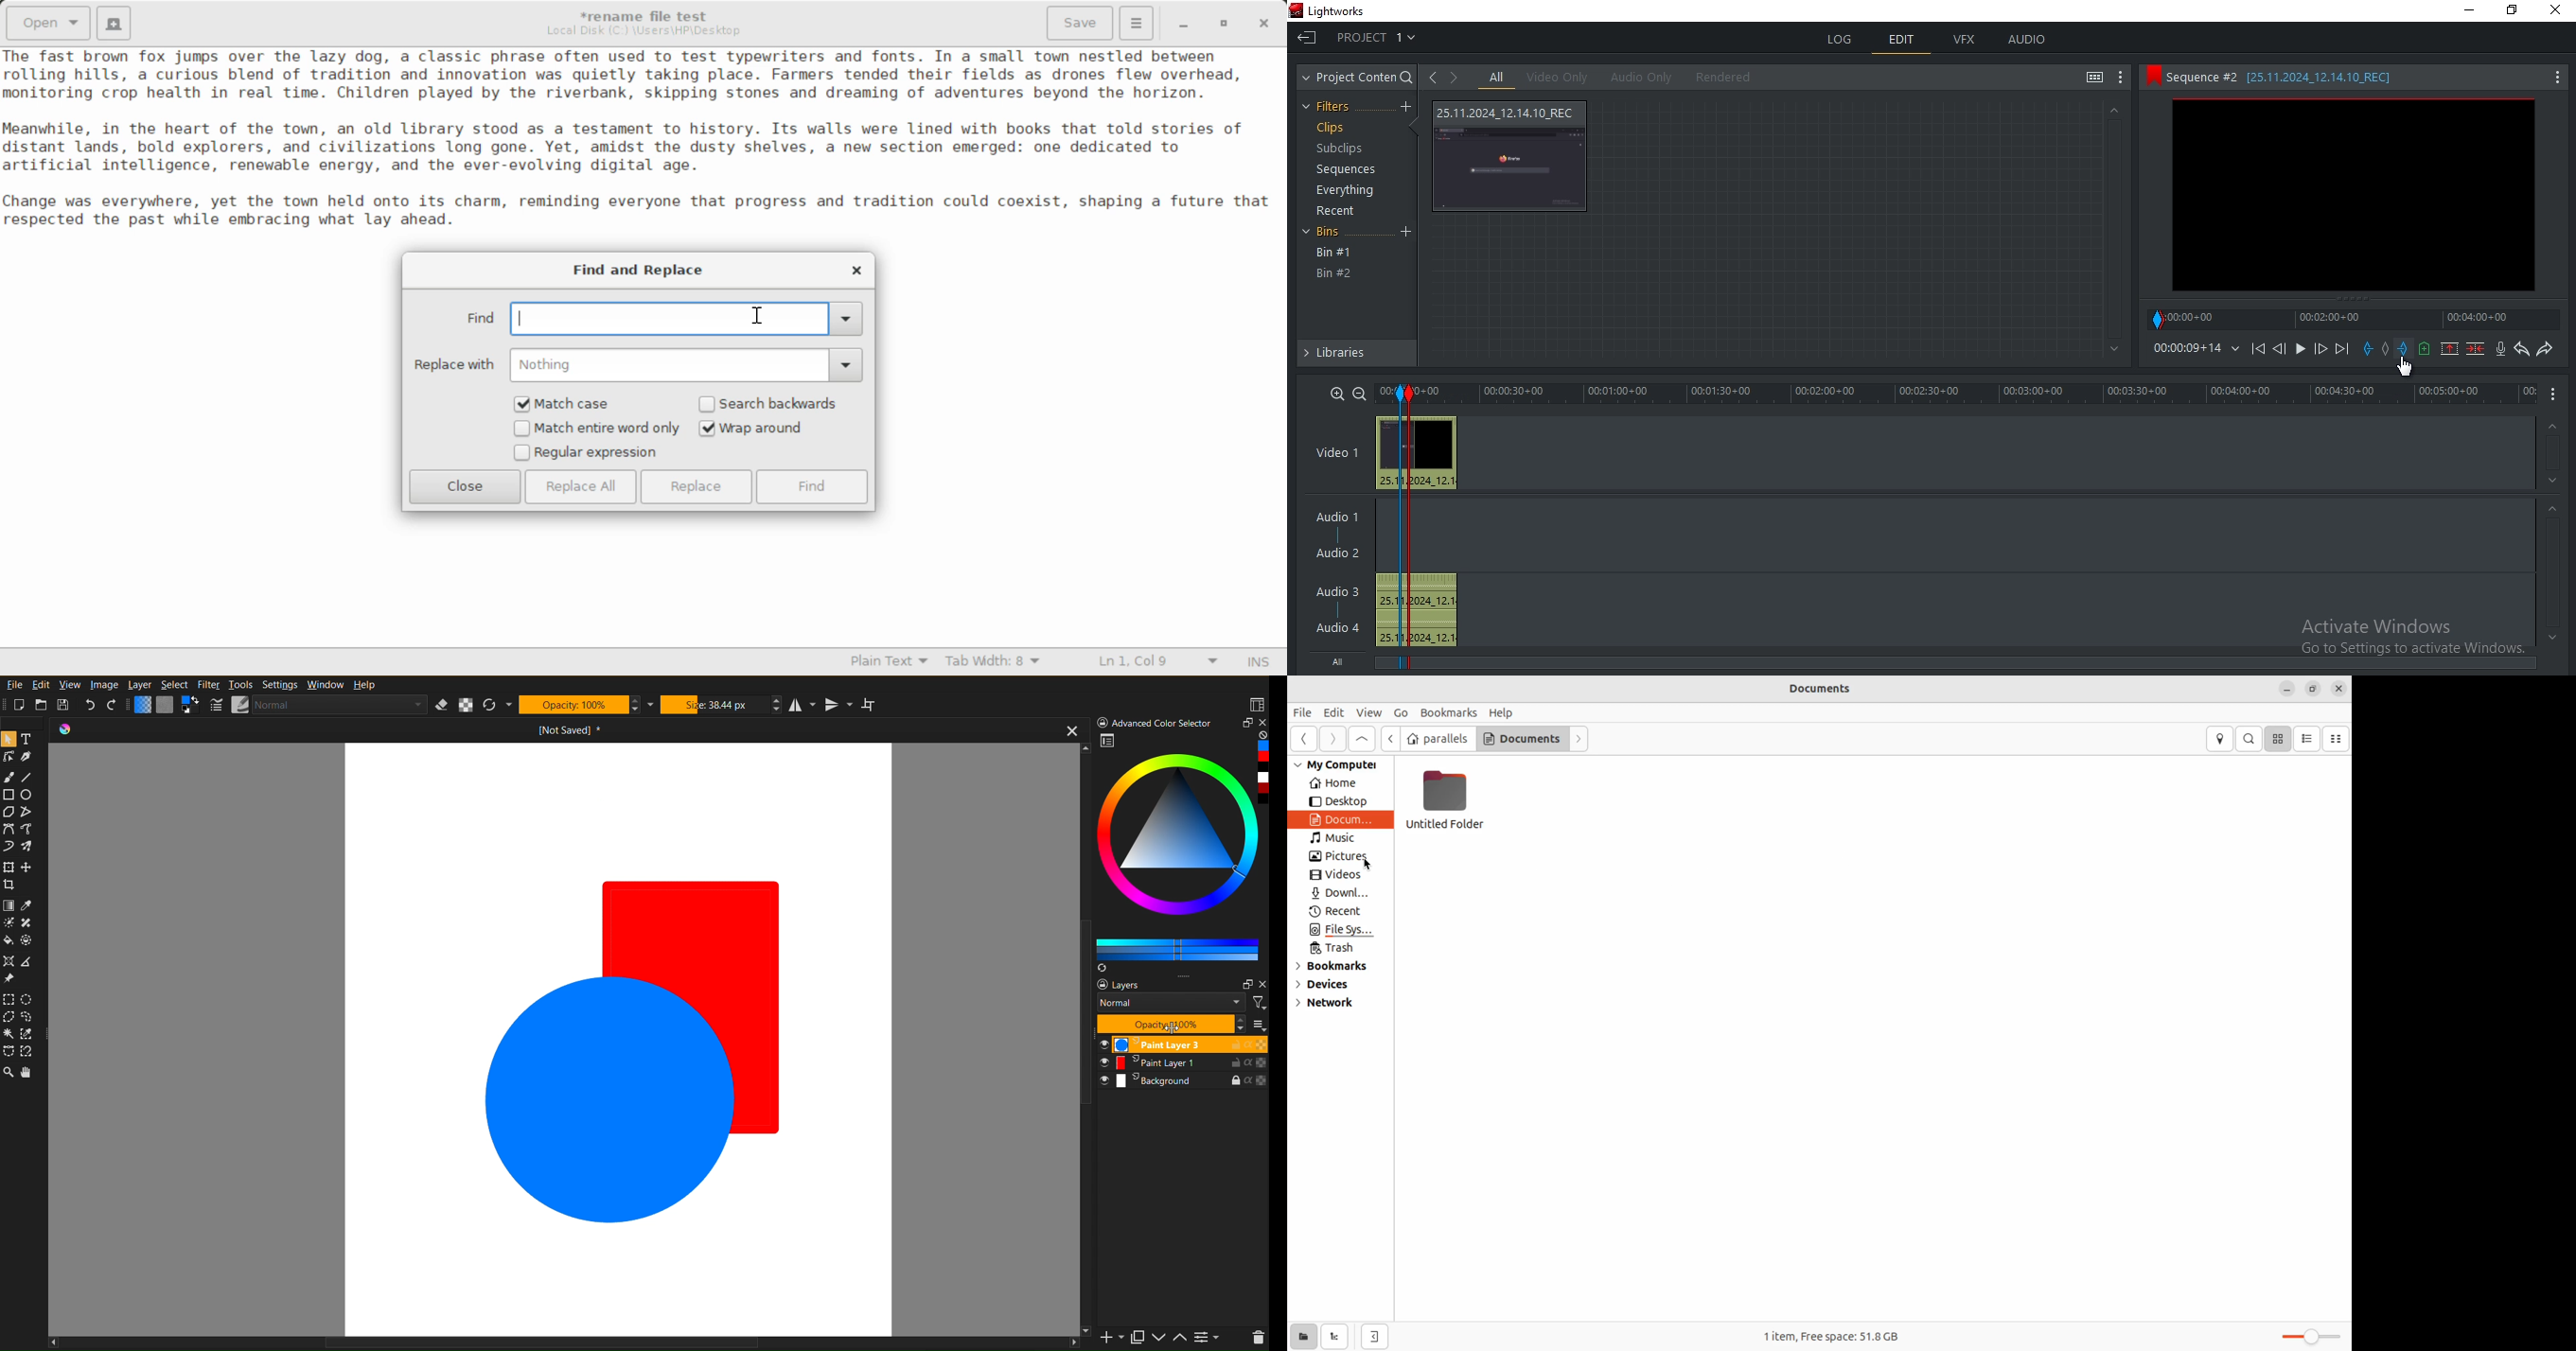 Image resolution: width=2576 pixels, height=1372 pixels. What do you see at coordinates (699, 487) in the screenshot?
I see `Replace` at bounding box center [699, 487].